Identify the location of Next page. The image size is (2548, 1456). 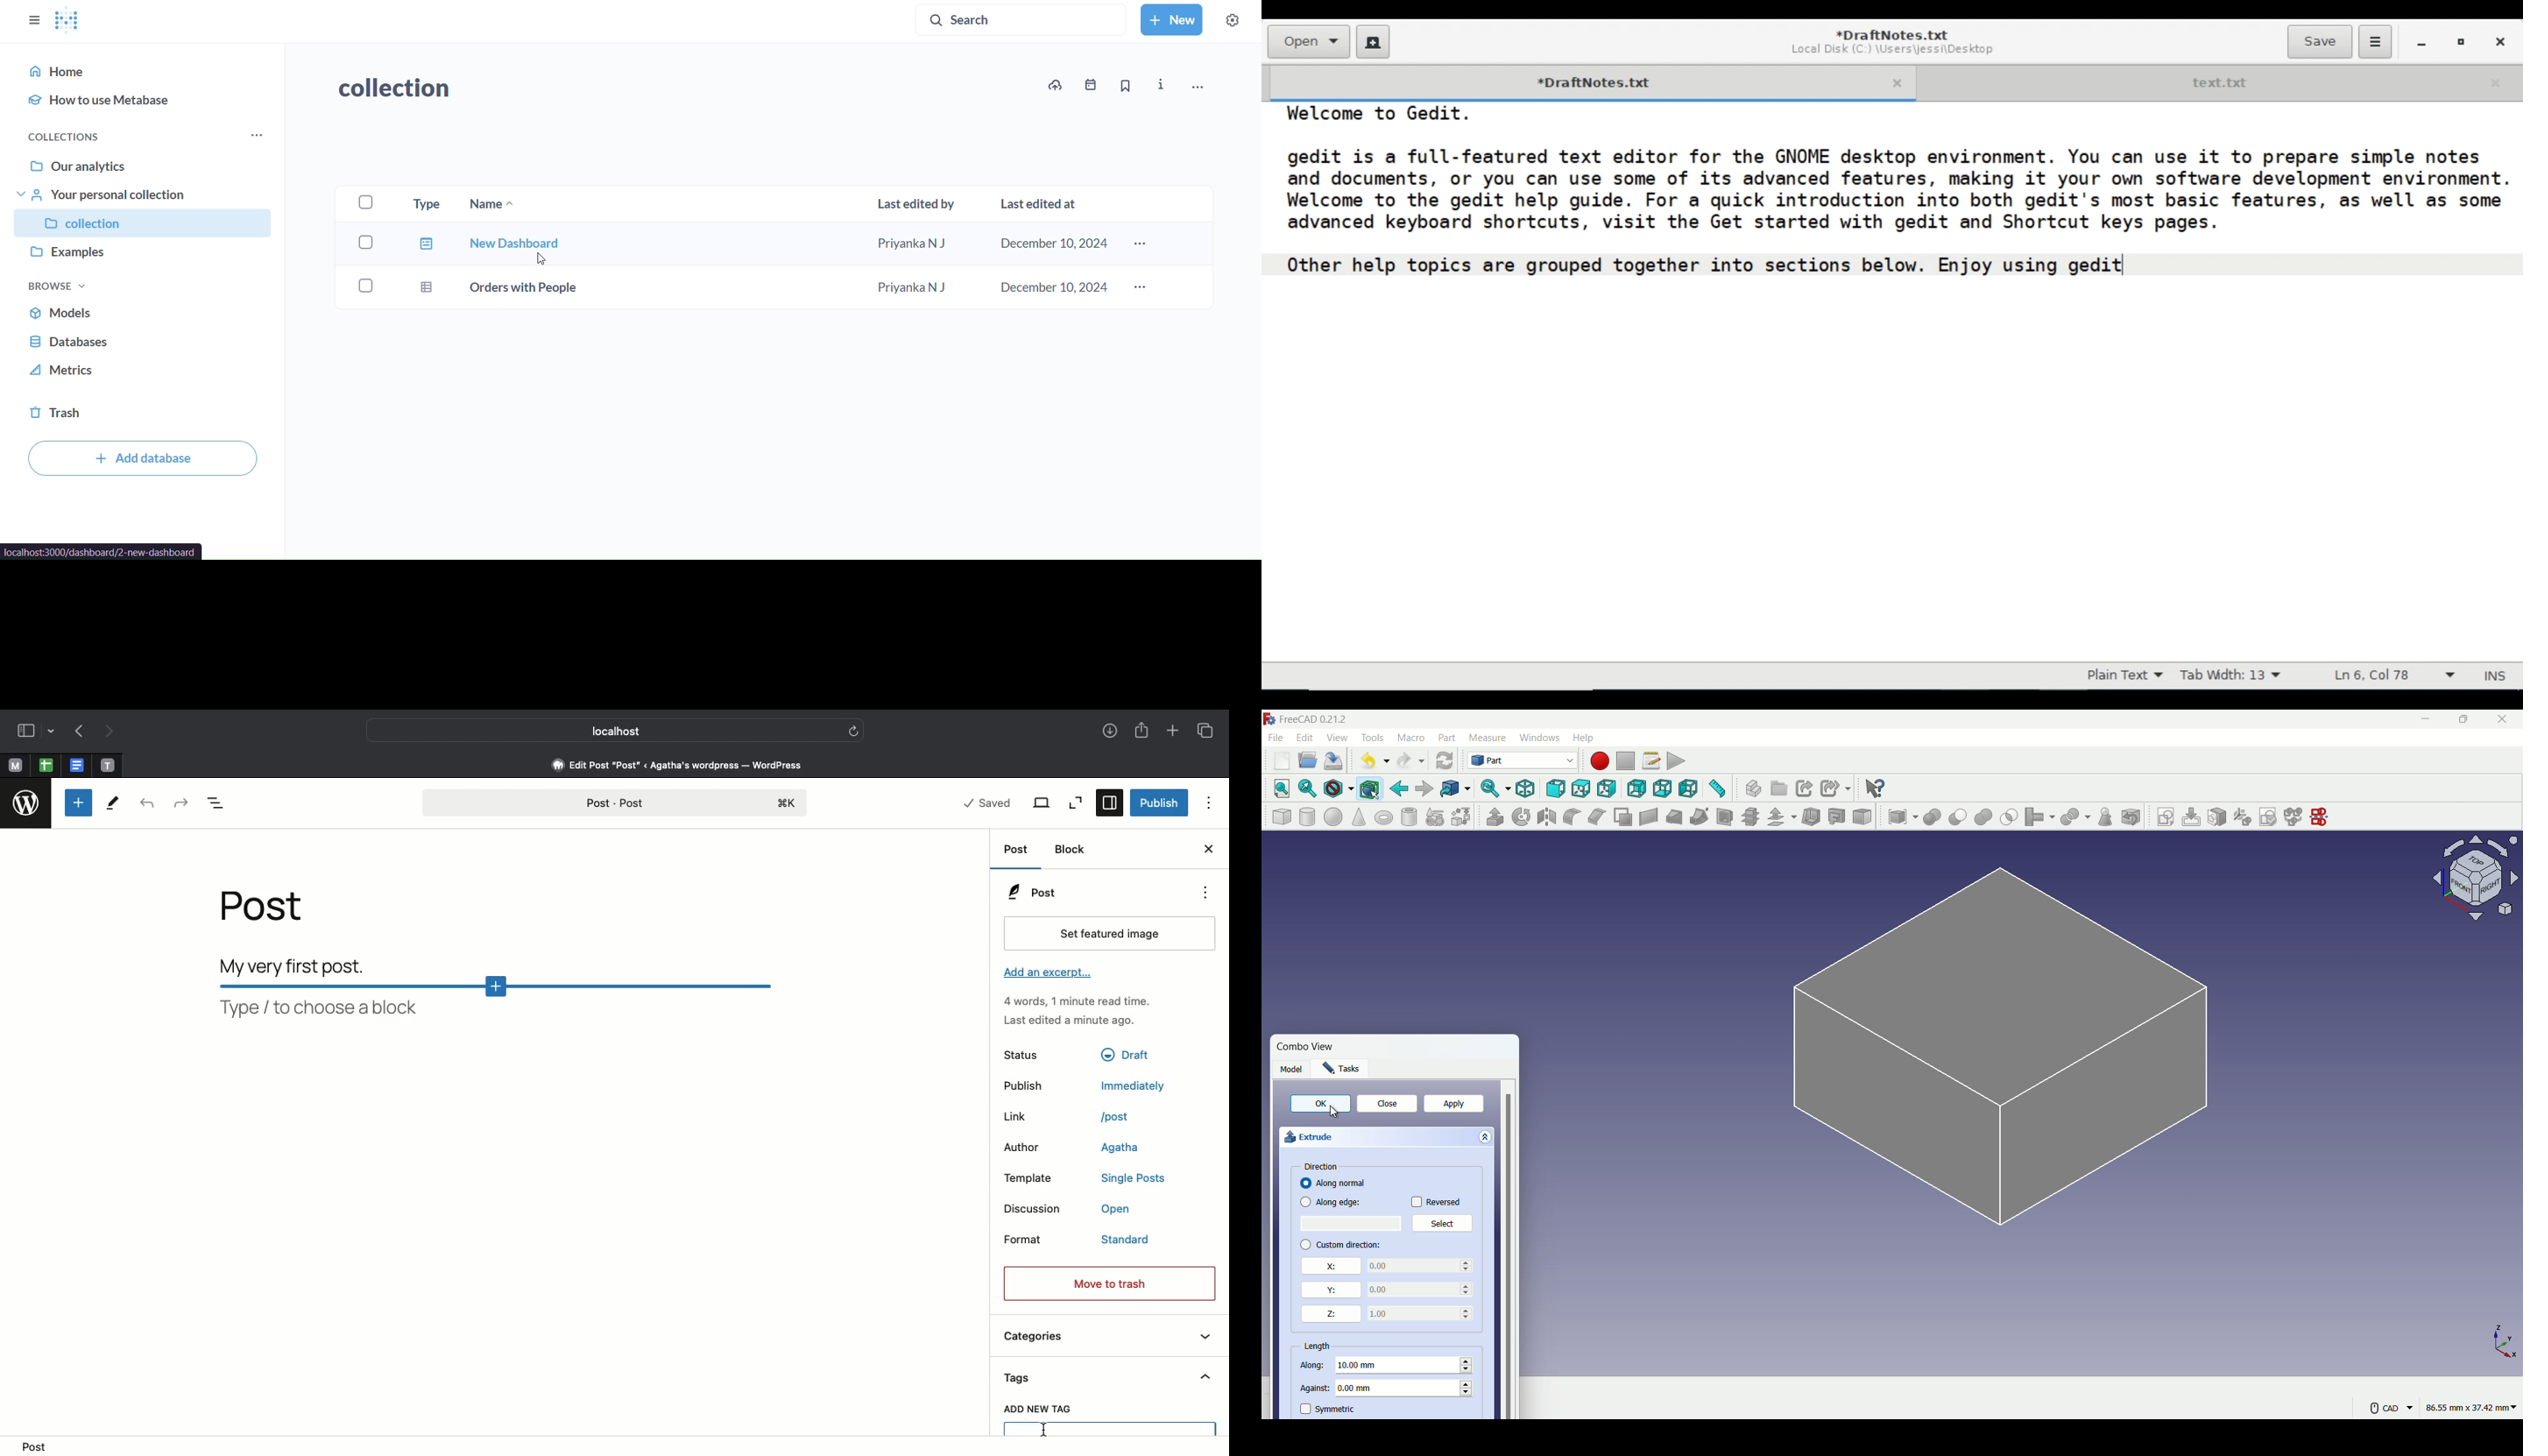
(108, 731).